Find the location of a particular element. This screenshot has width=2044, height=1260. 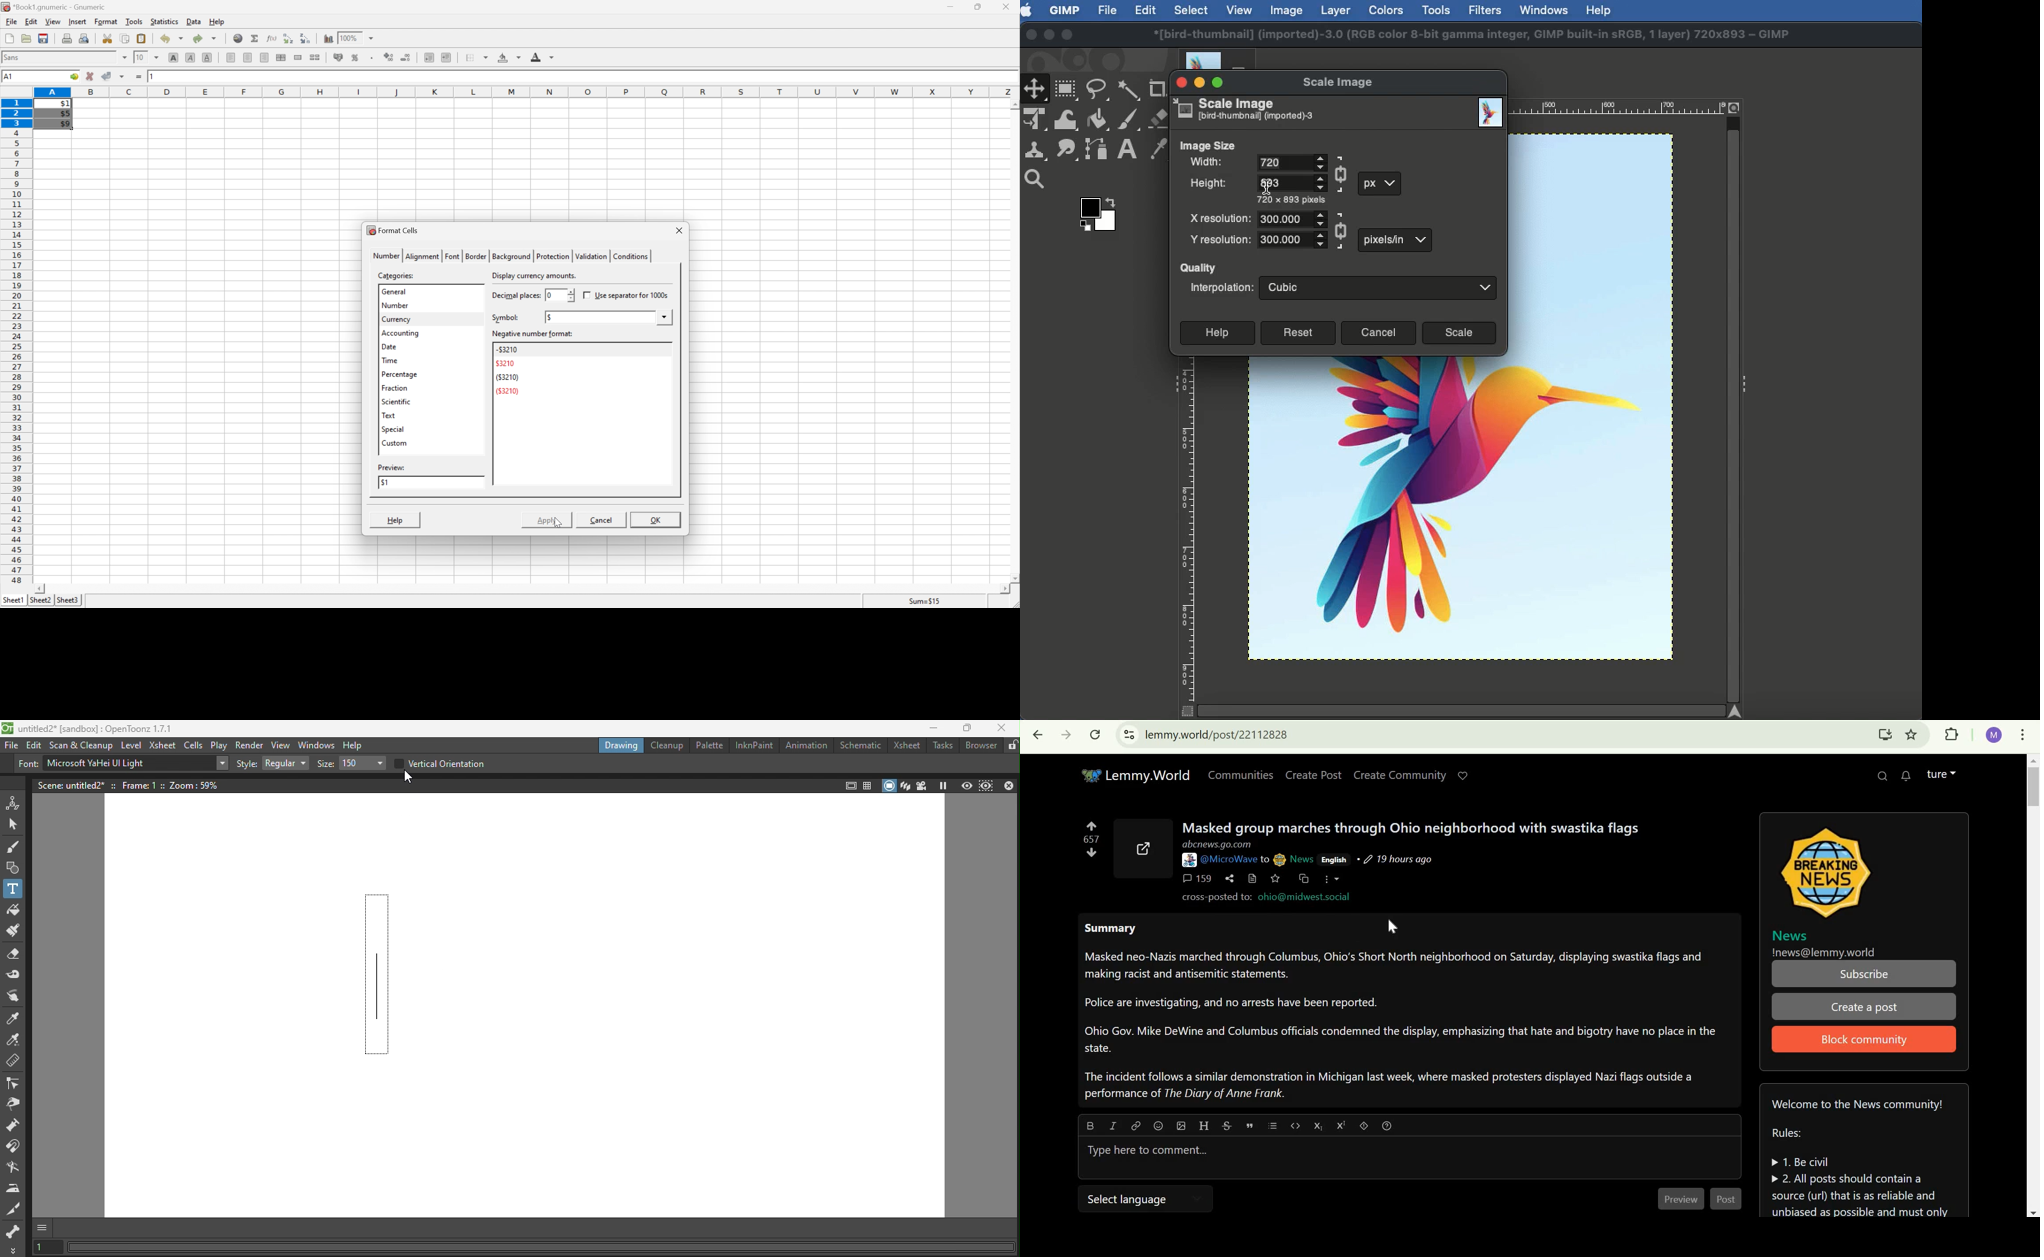

1 is located at coordinates (383, 482).